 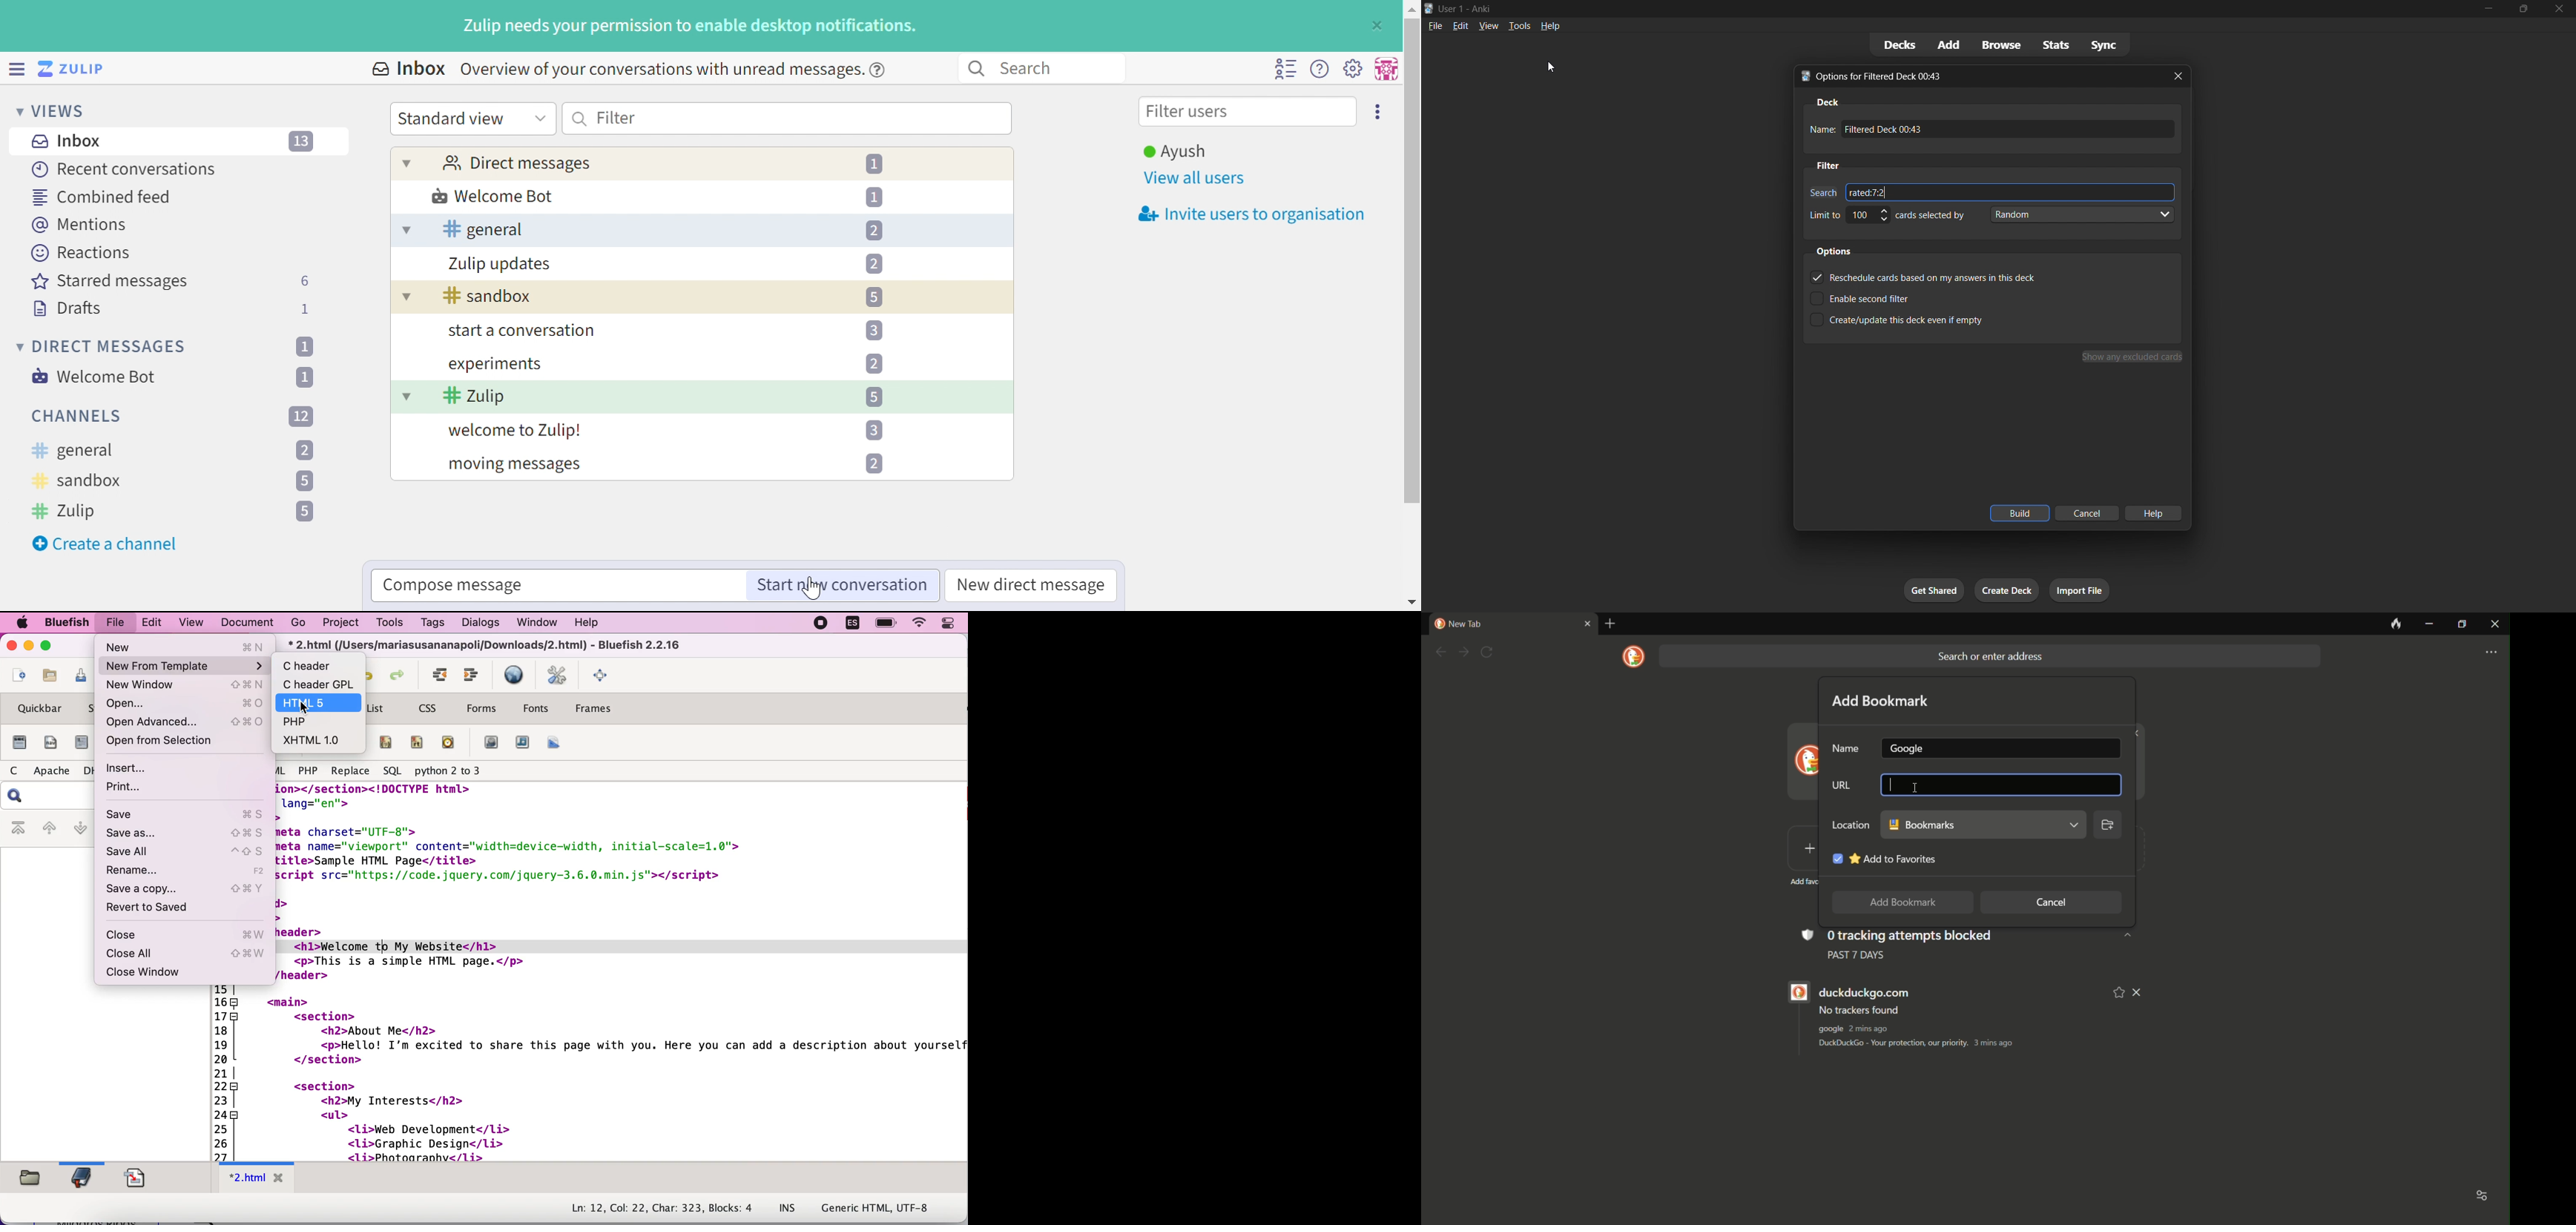 What do you see at coordinates (309, 722) in the screenshot?
I see `php` at bounding box center [309, 722].